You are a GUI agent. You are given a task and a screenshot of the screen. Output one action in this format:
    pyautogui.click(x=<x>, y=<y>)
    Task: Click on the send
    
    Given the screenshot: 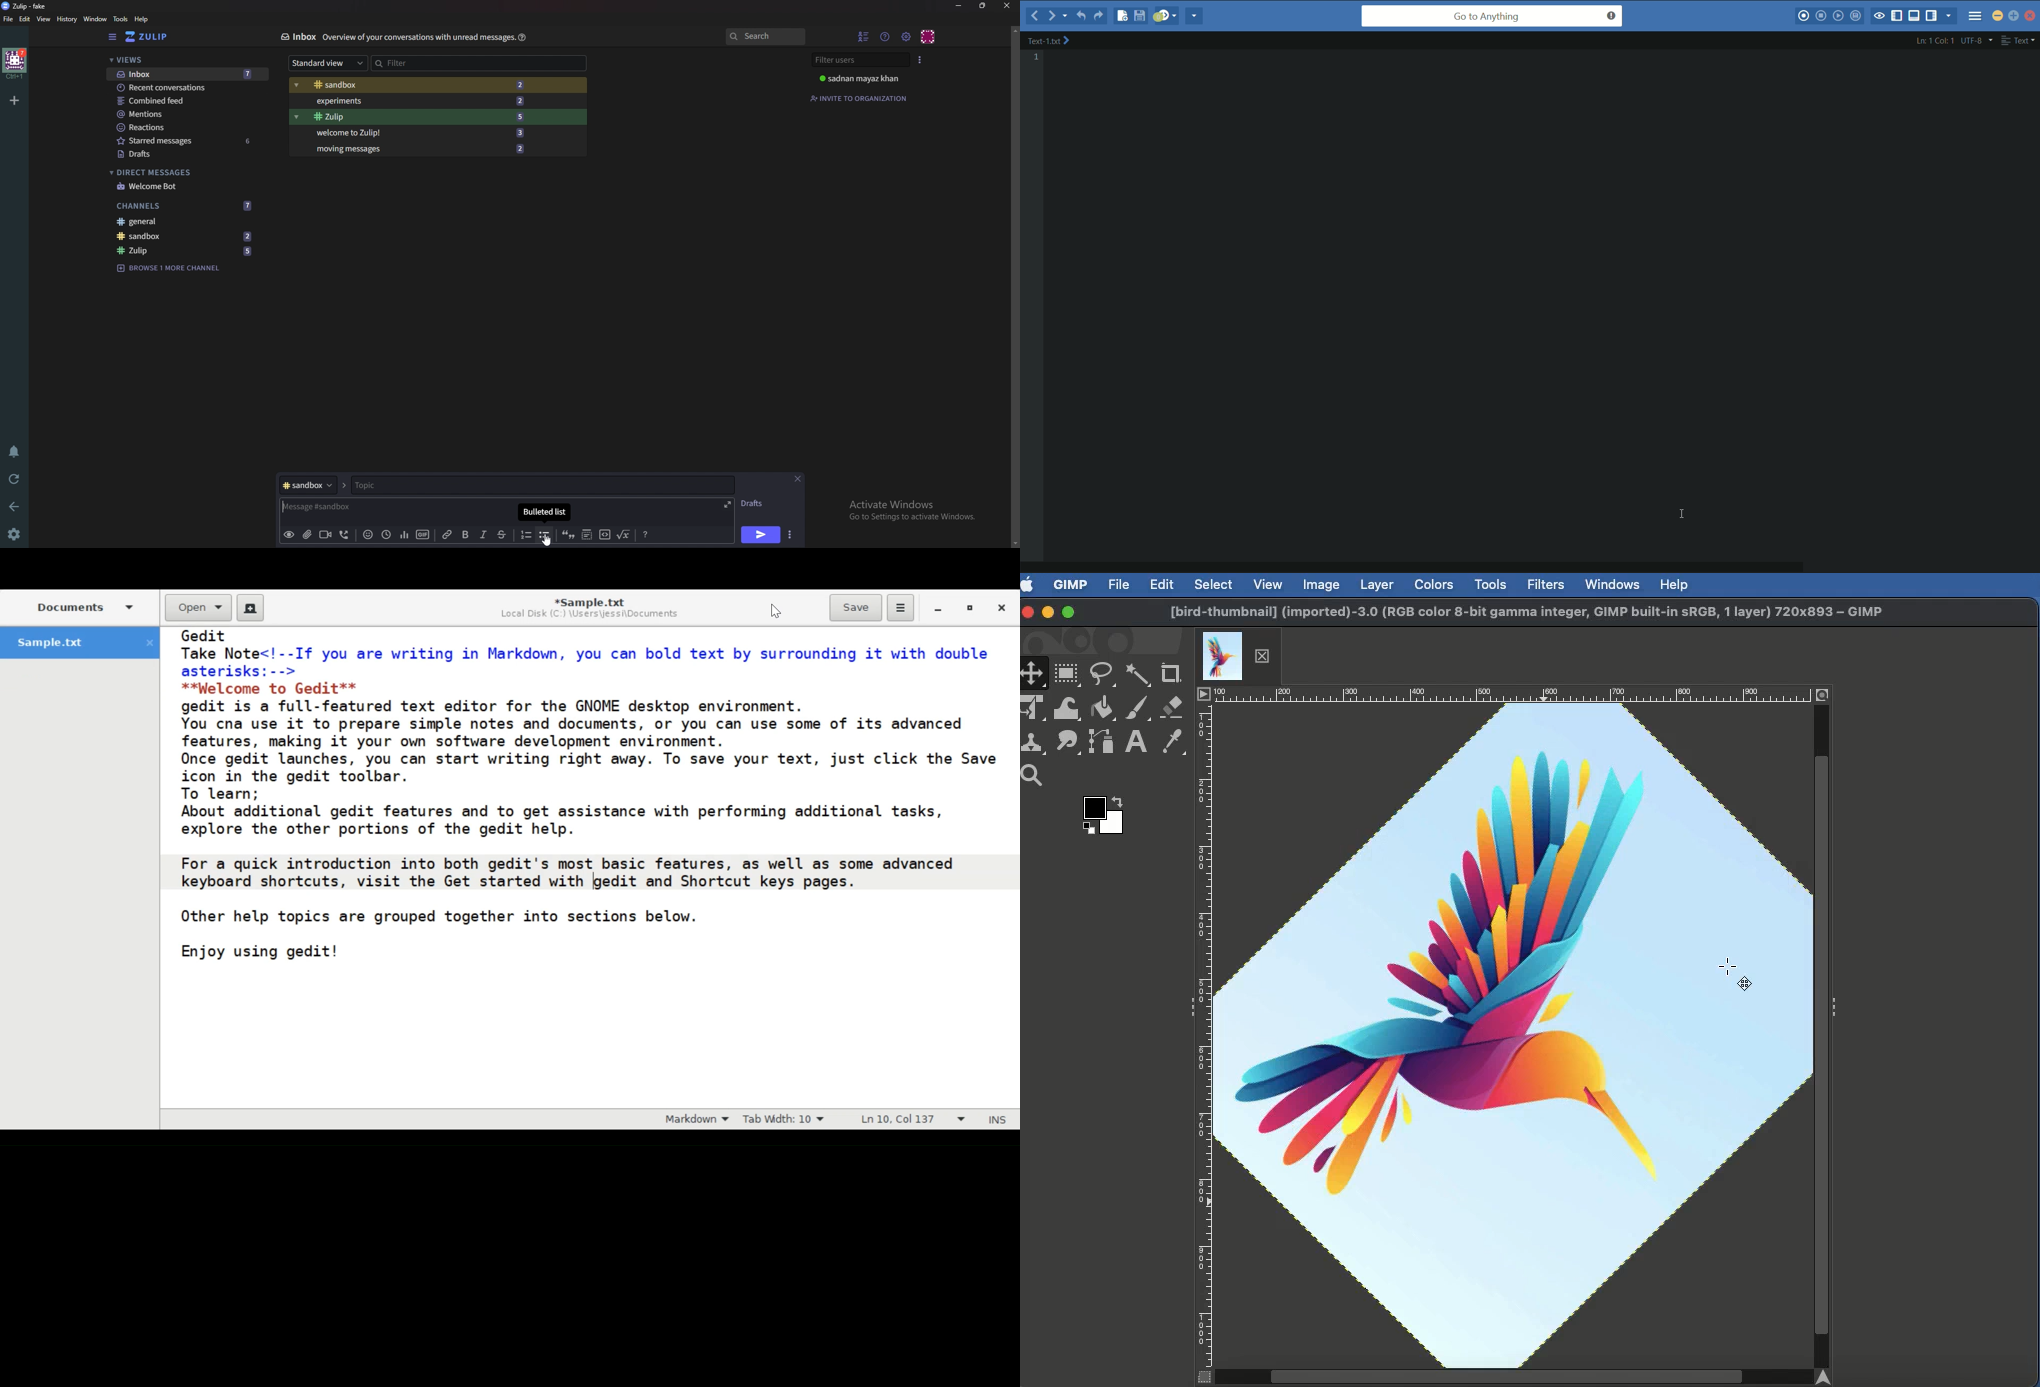 What is the action you would take?
    pyautogui.click(x=759, y=536)
    